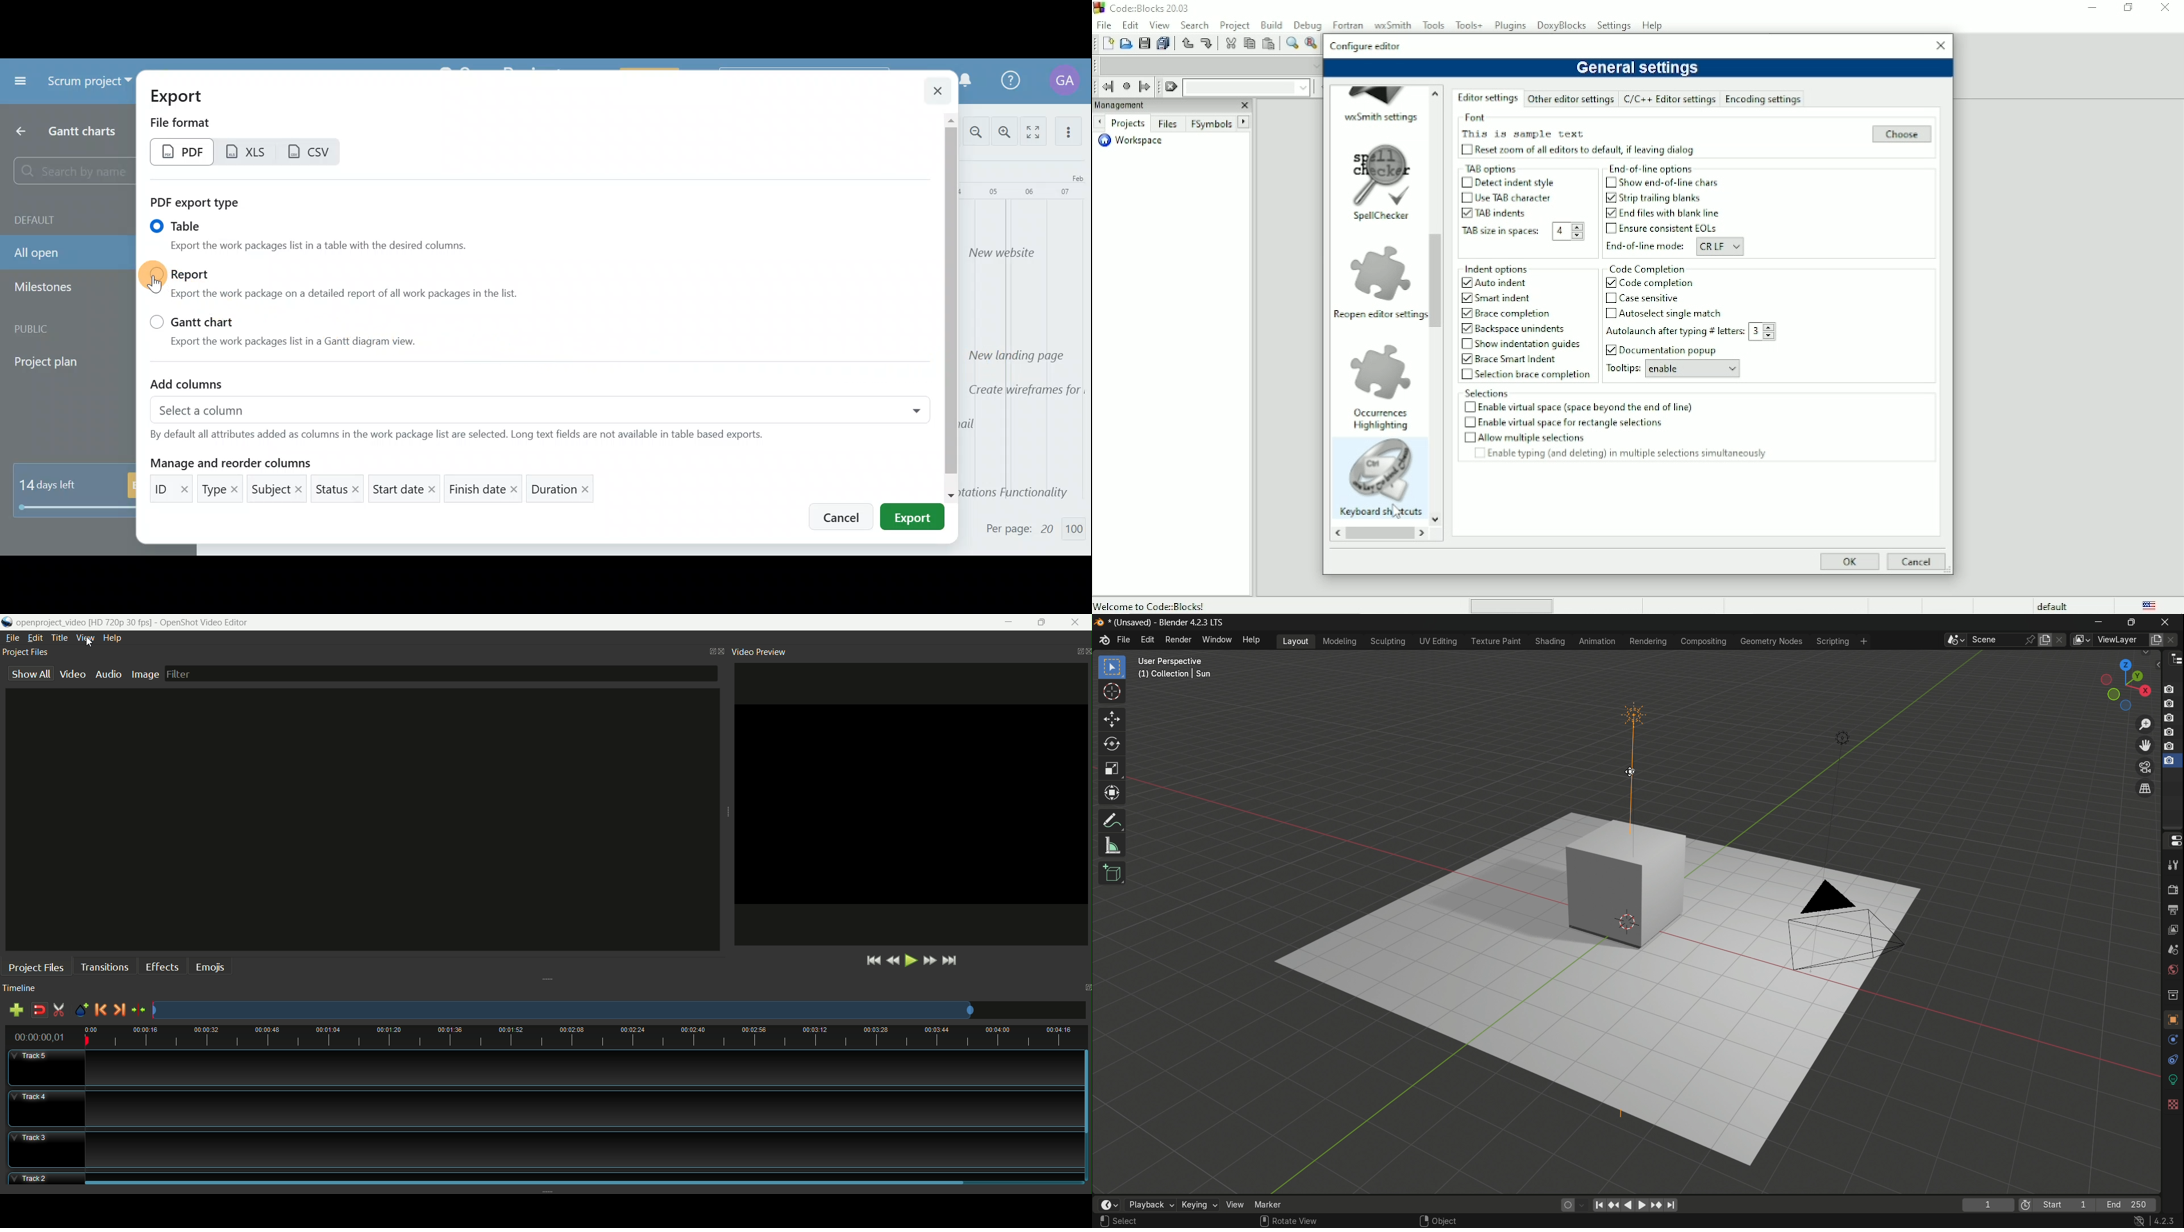  I want to click on , so click(1609, 281).